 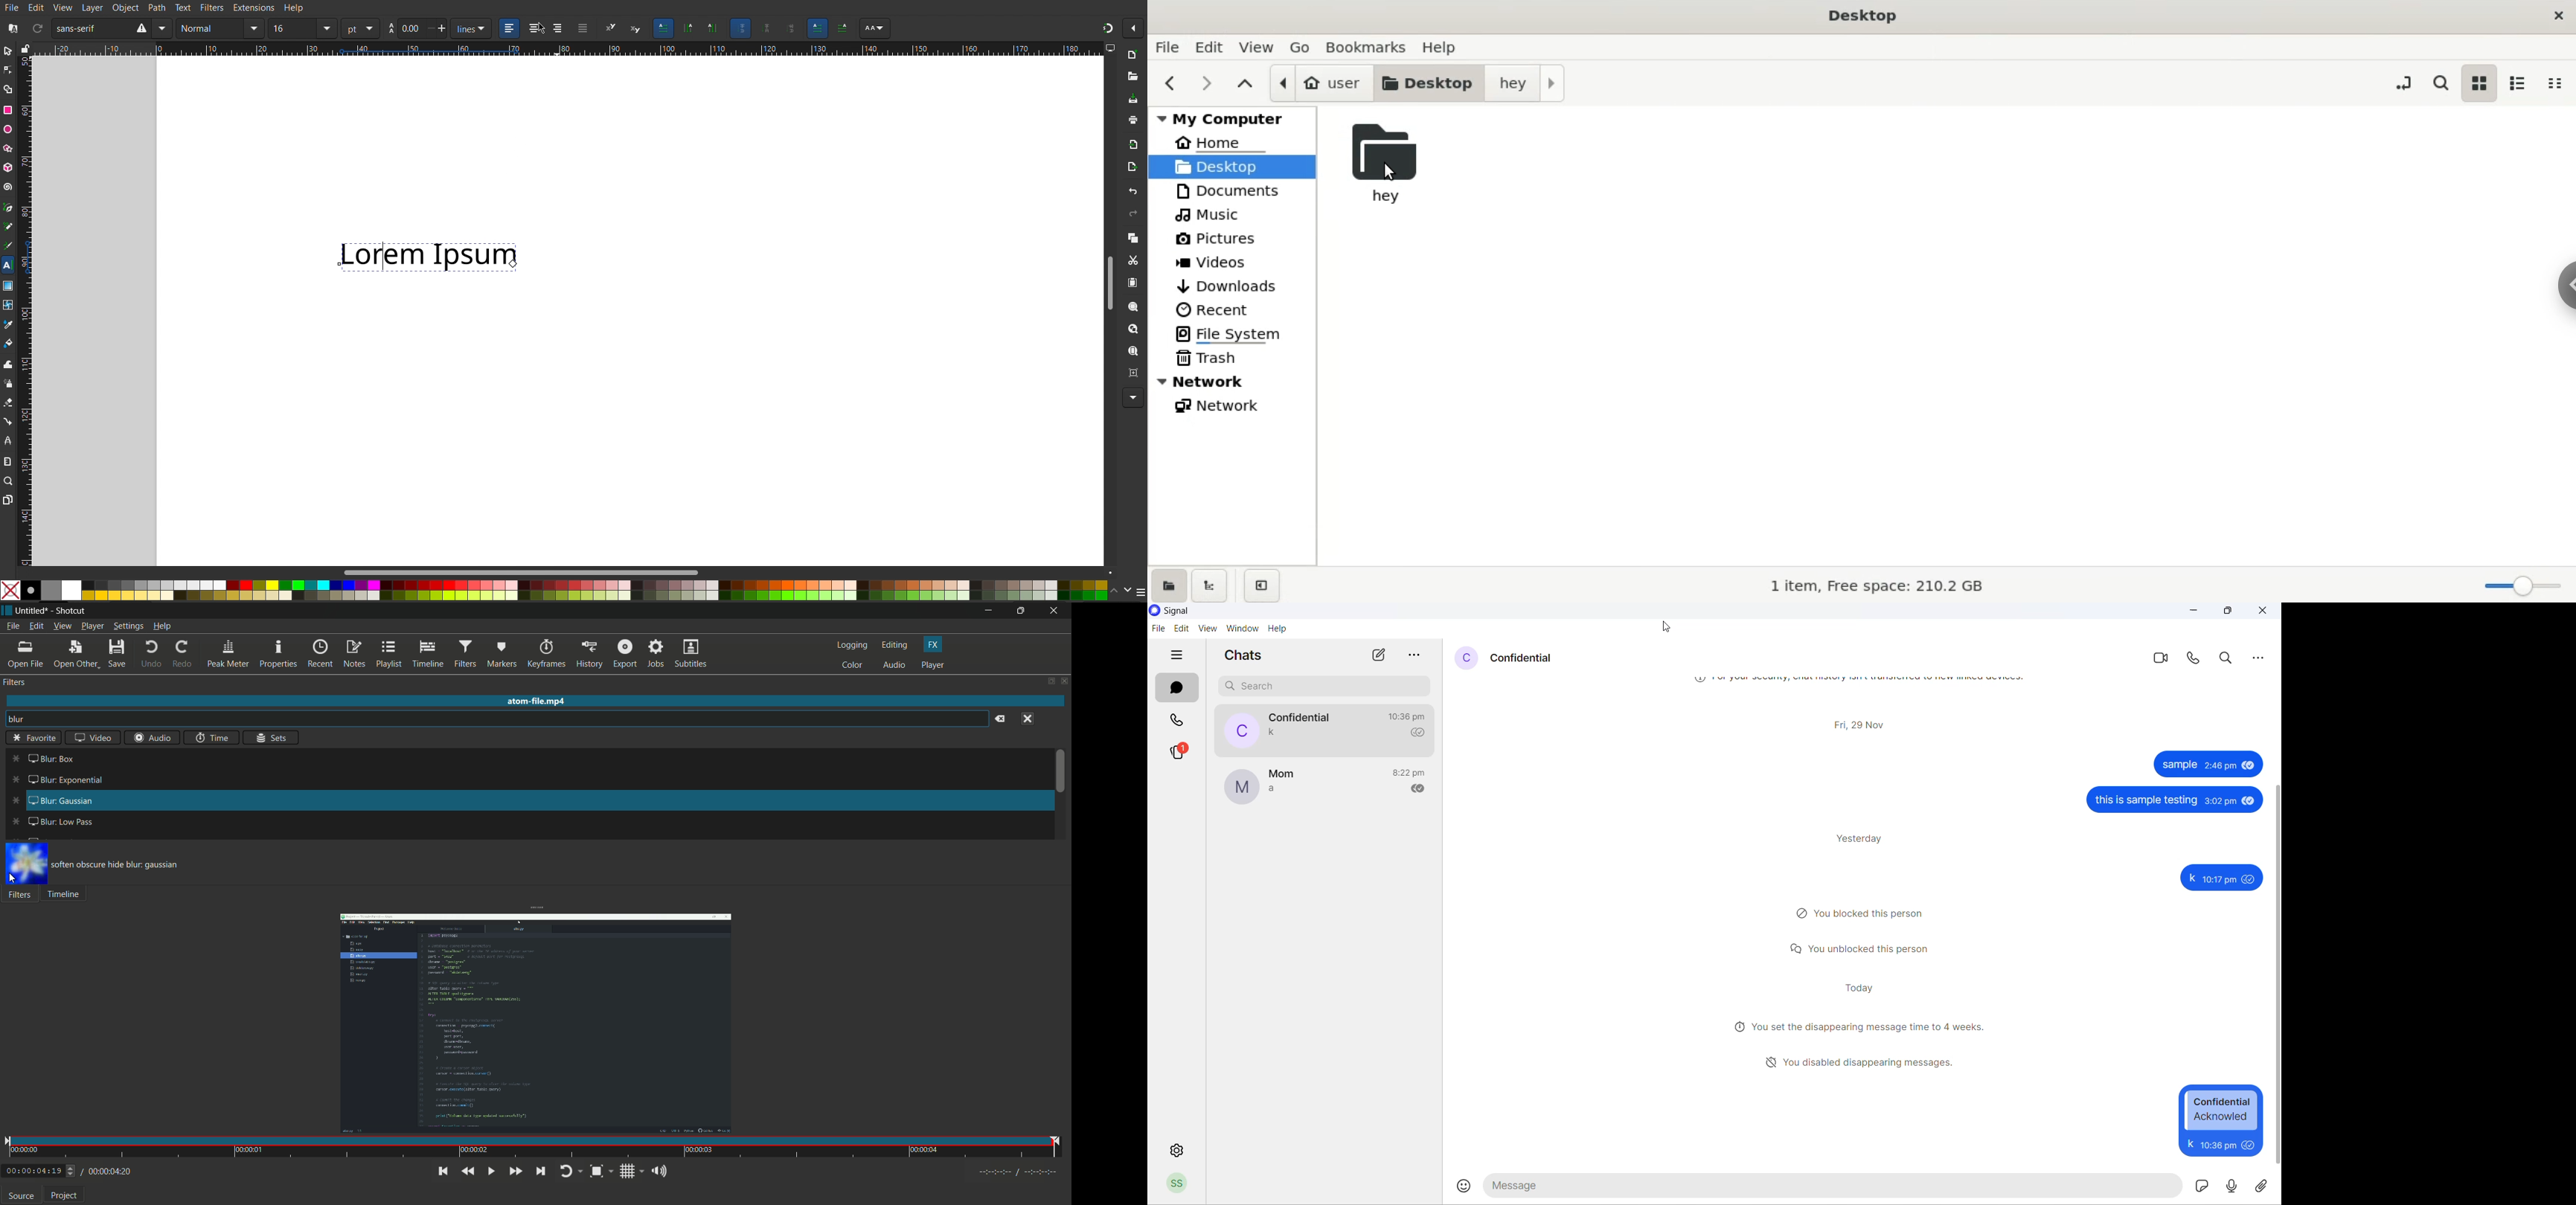 What do you see at coordinates (1134, 214) in the screenshot?
I see `Redo` at bounding box center [1134, 214].